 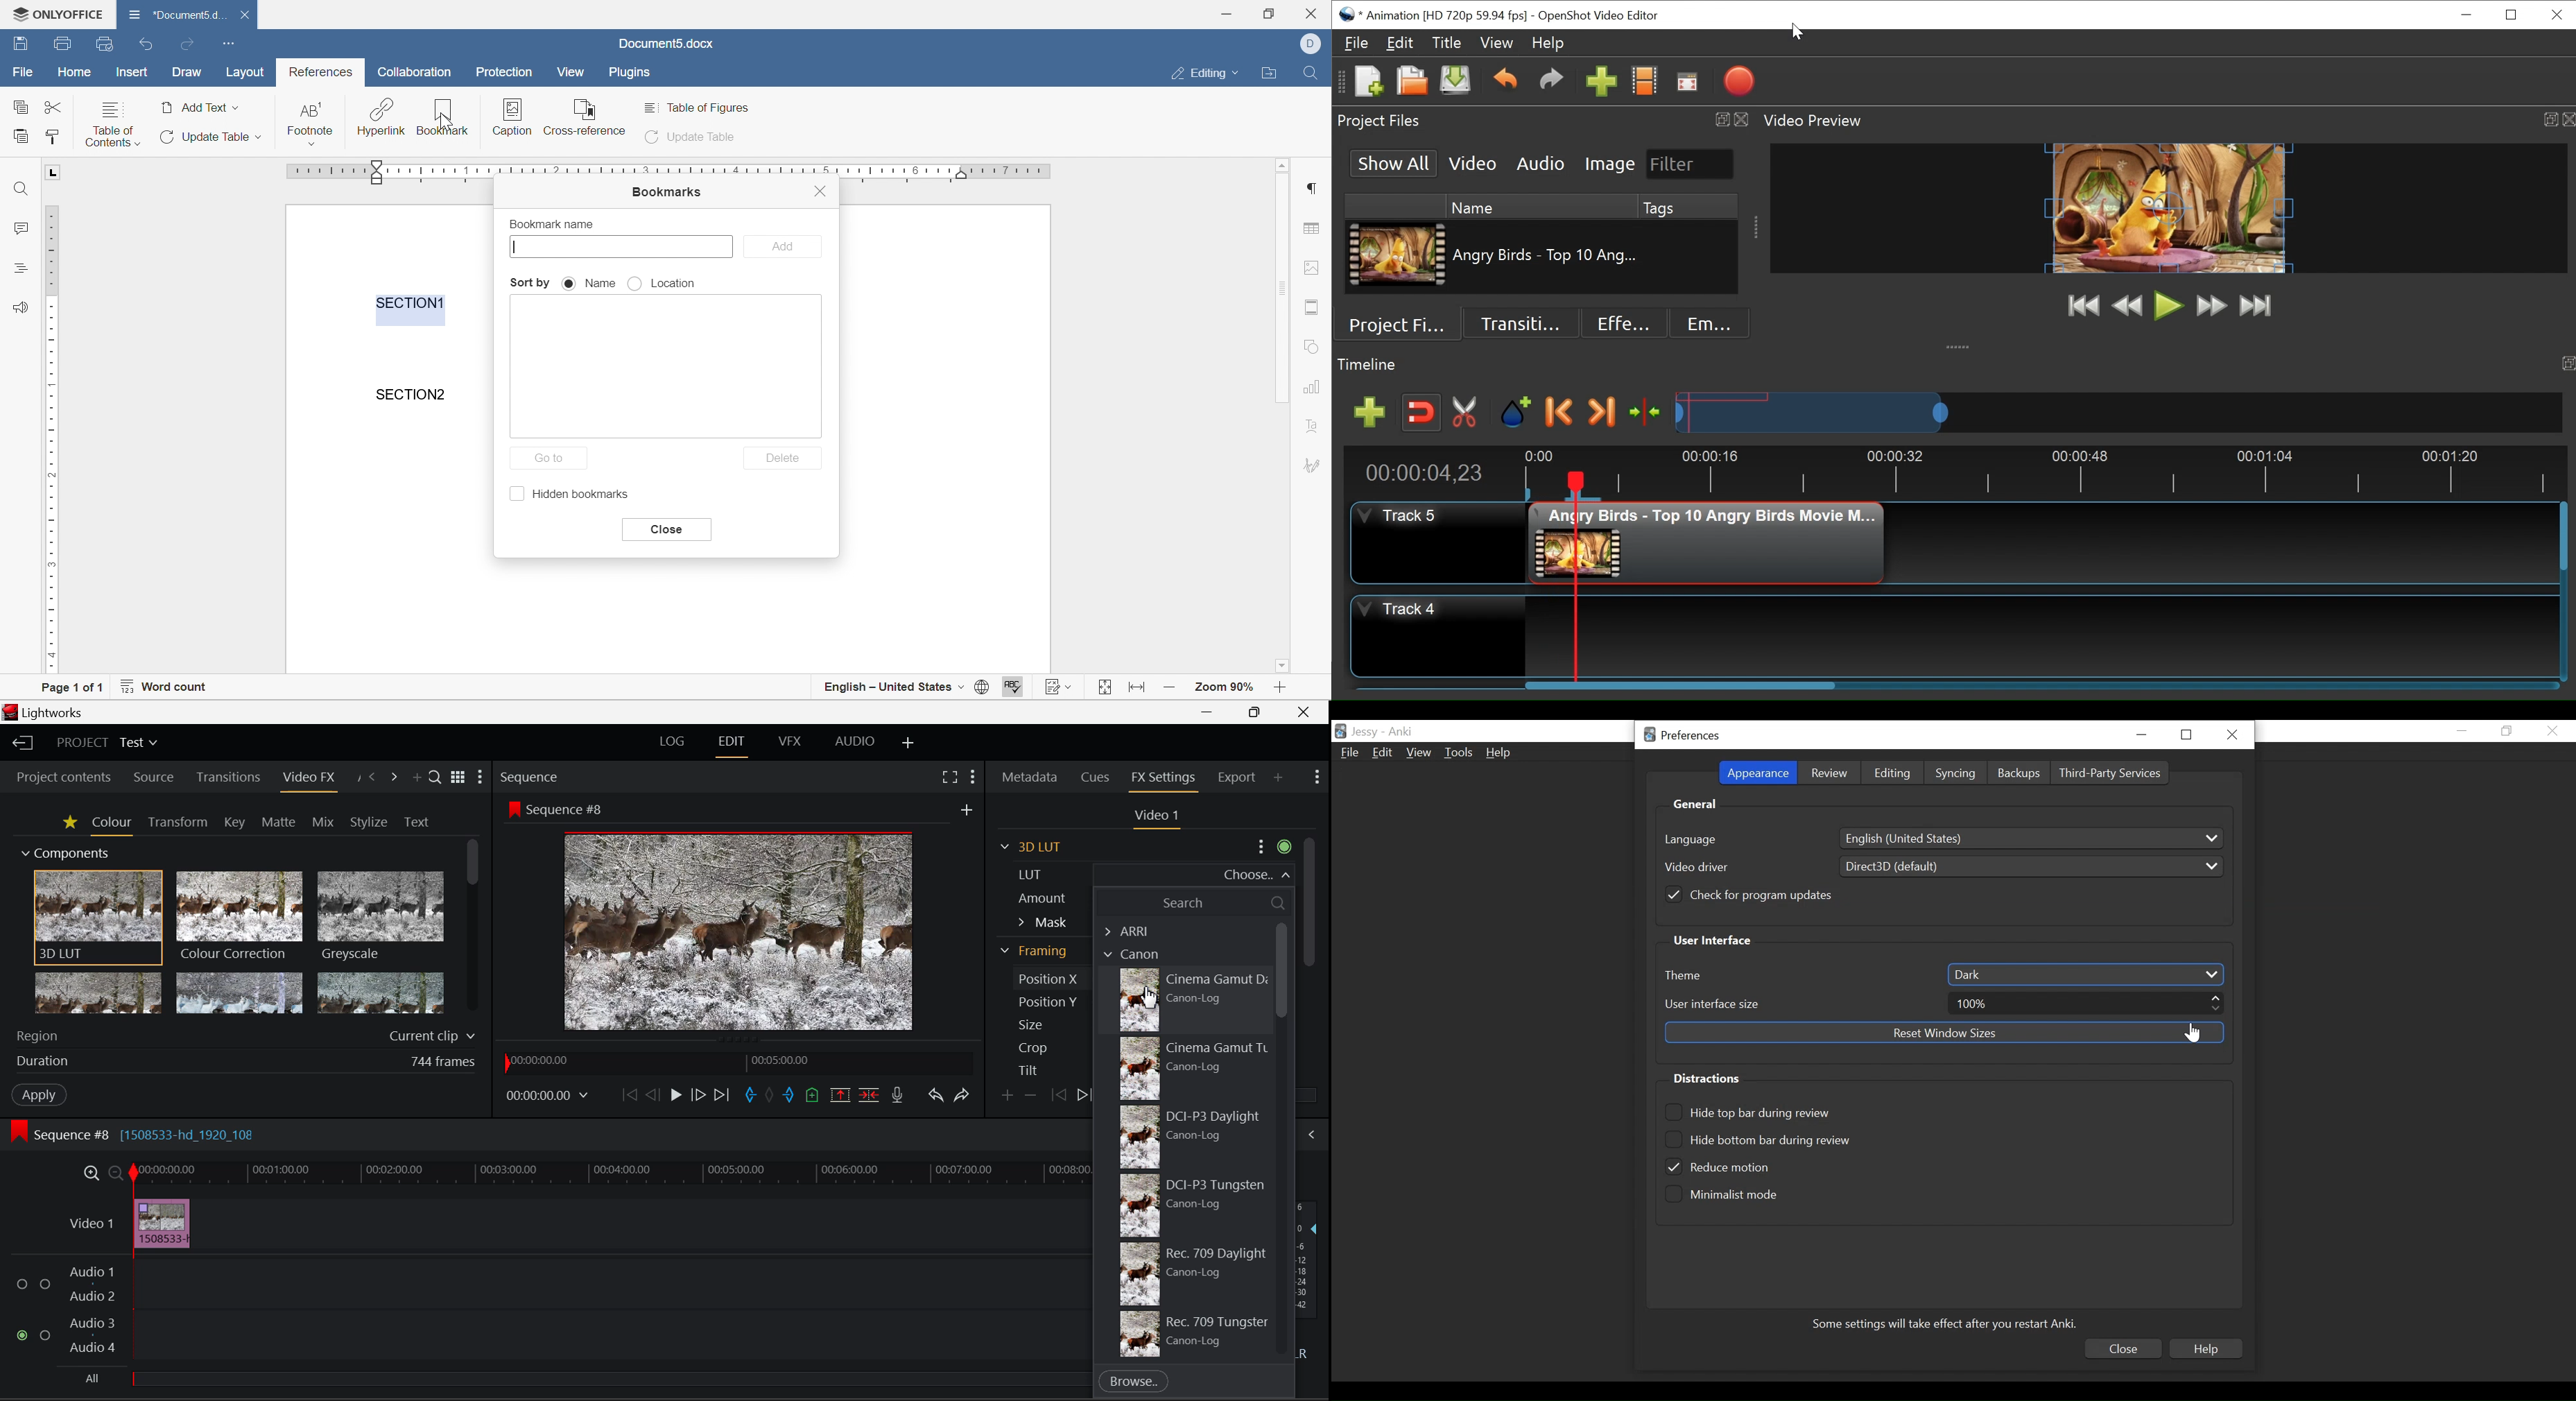 I want to click on Search, so click(x=433, y=773).